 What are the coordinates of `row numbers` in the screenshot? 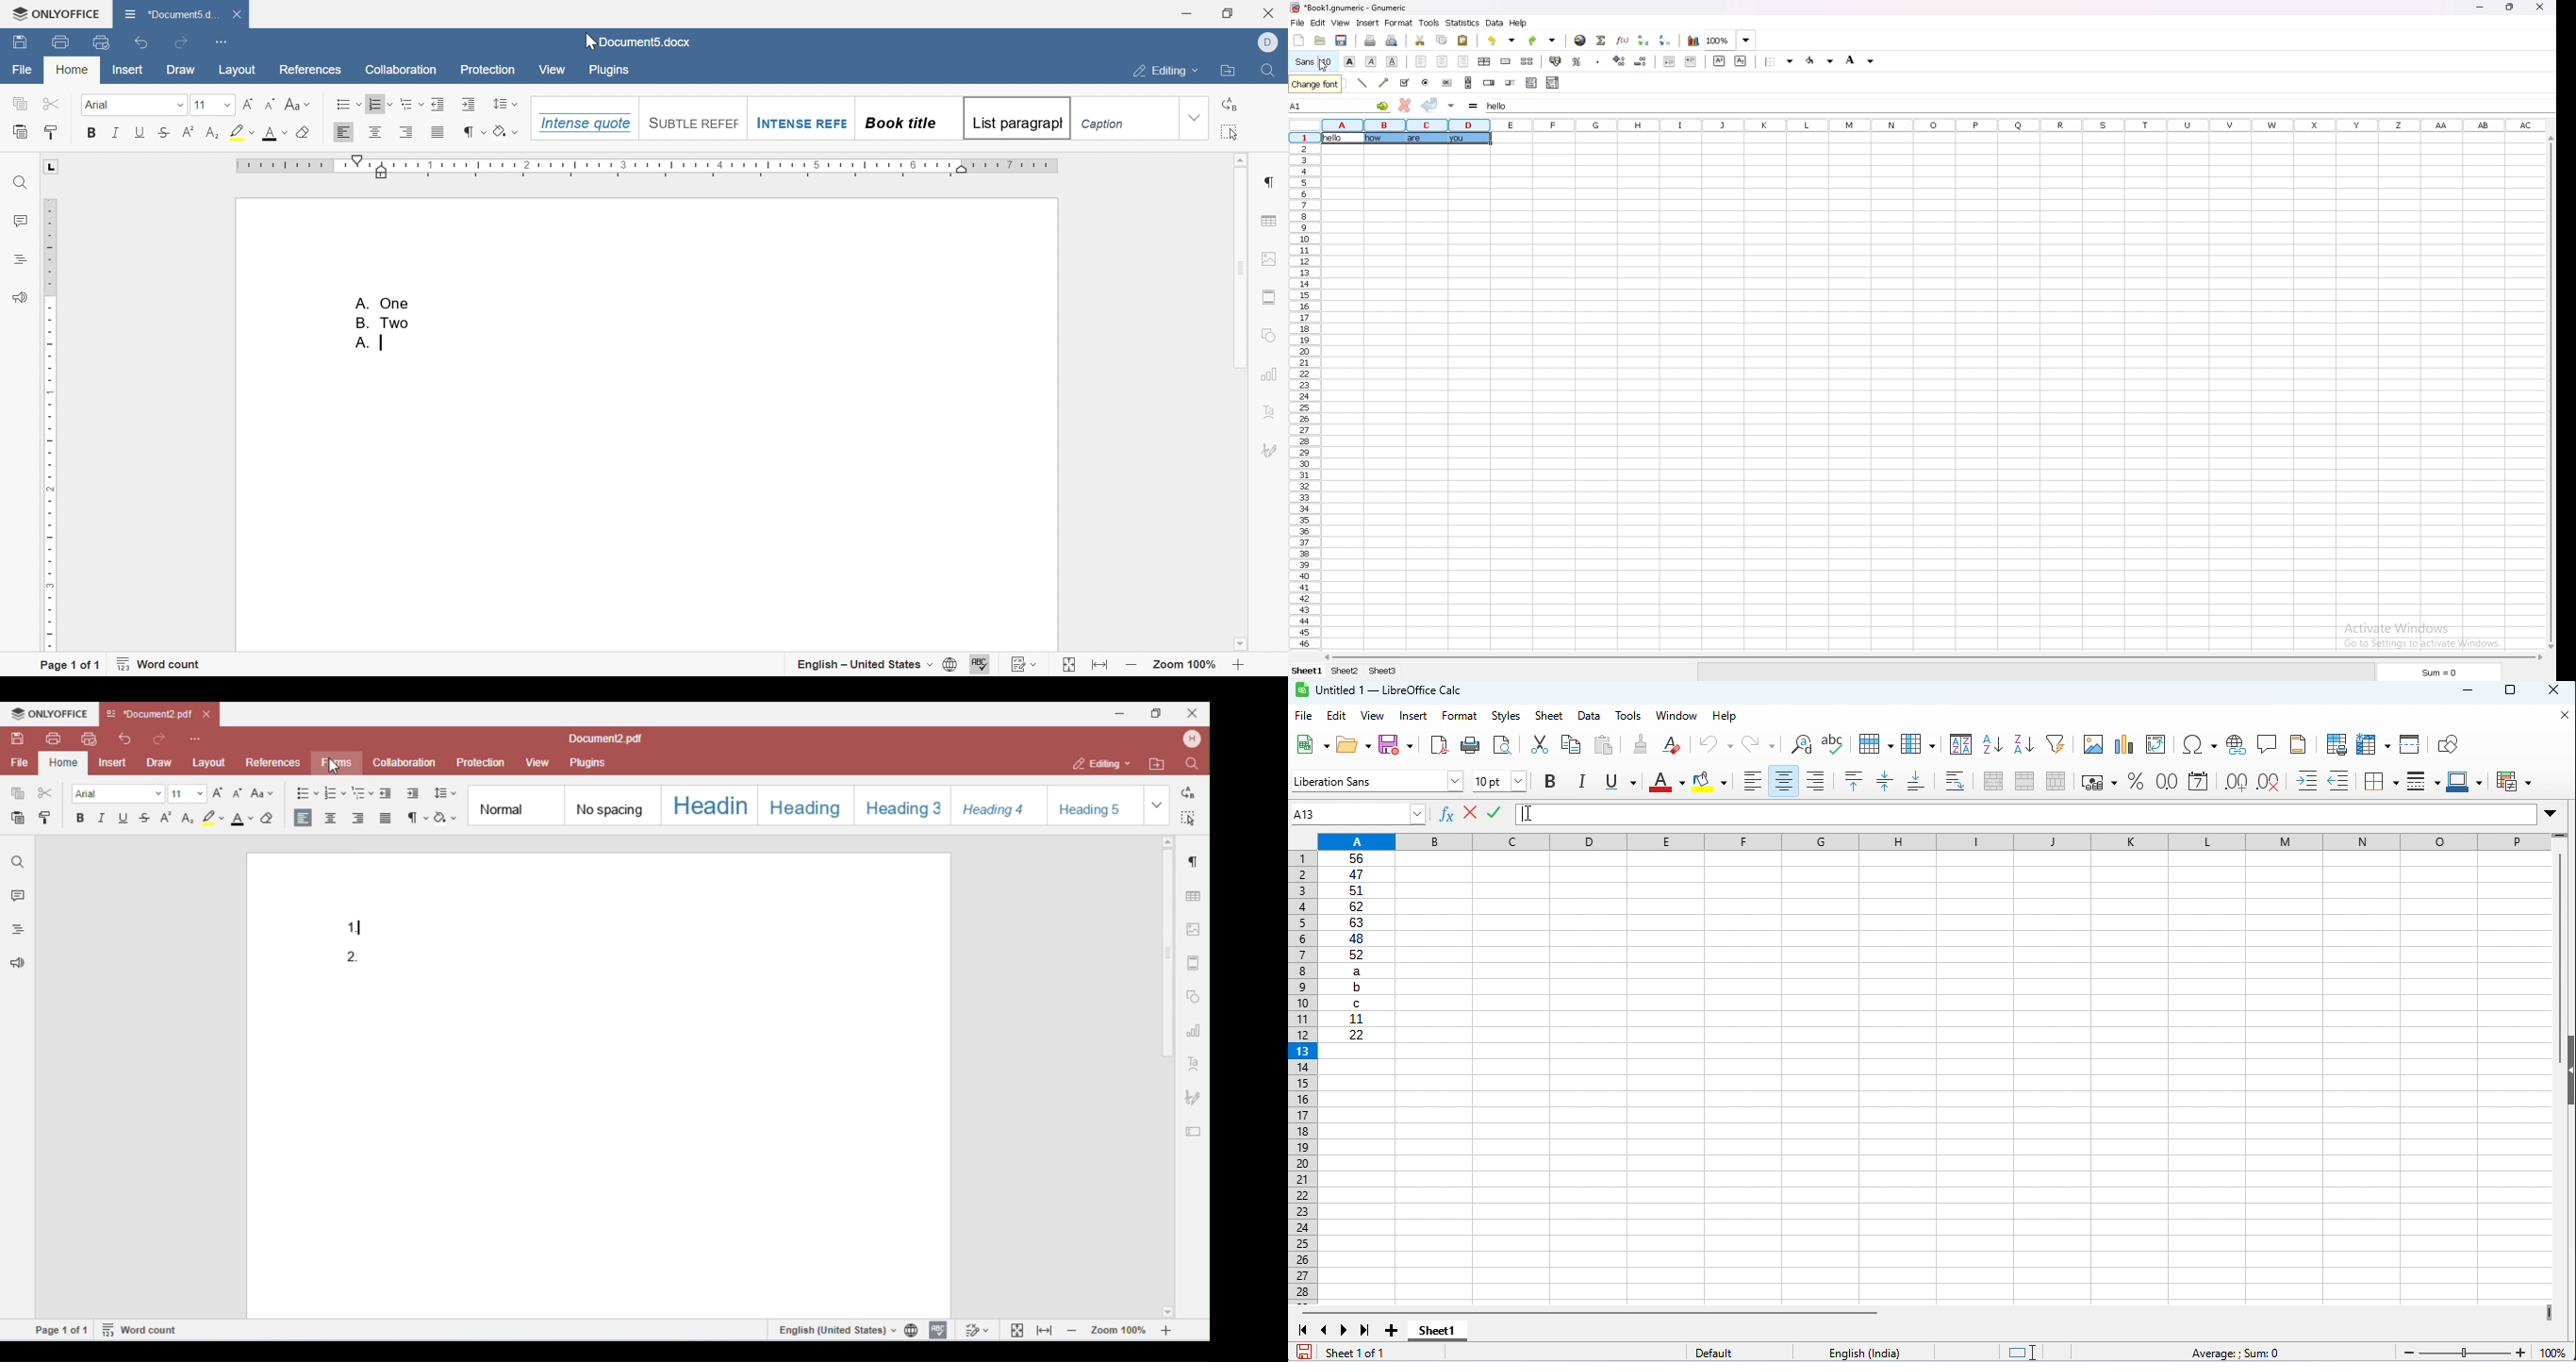 It's located at (1304, 1078).